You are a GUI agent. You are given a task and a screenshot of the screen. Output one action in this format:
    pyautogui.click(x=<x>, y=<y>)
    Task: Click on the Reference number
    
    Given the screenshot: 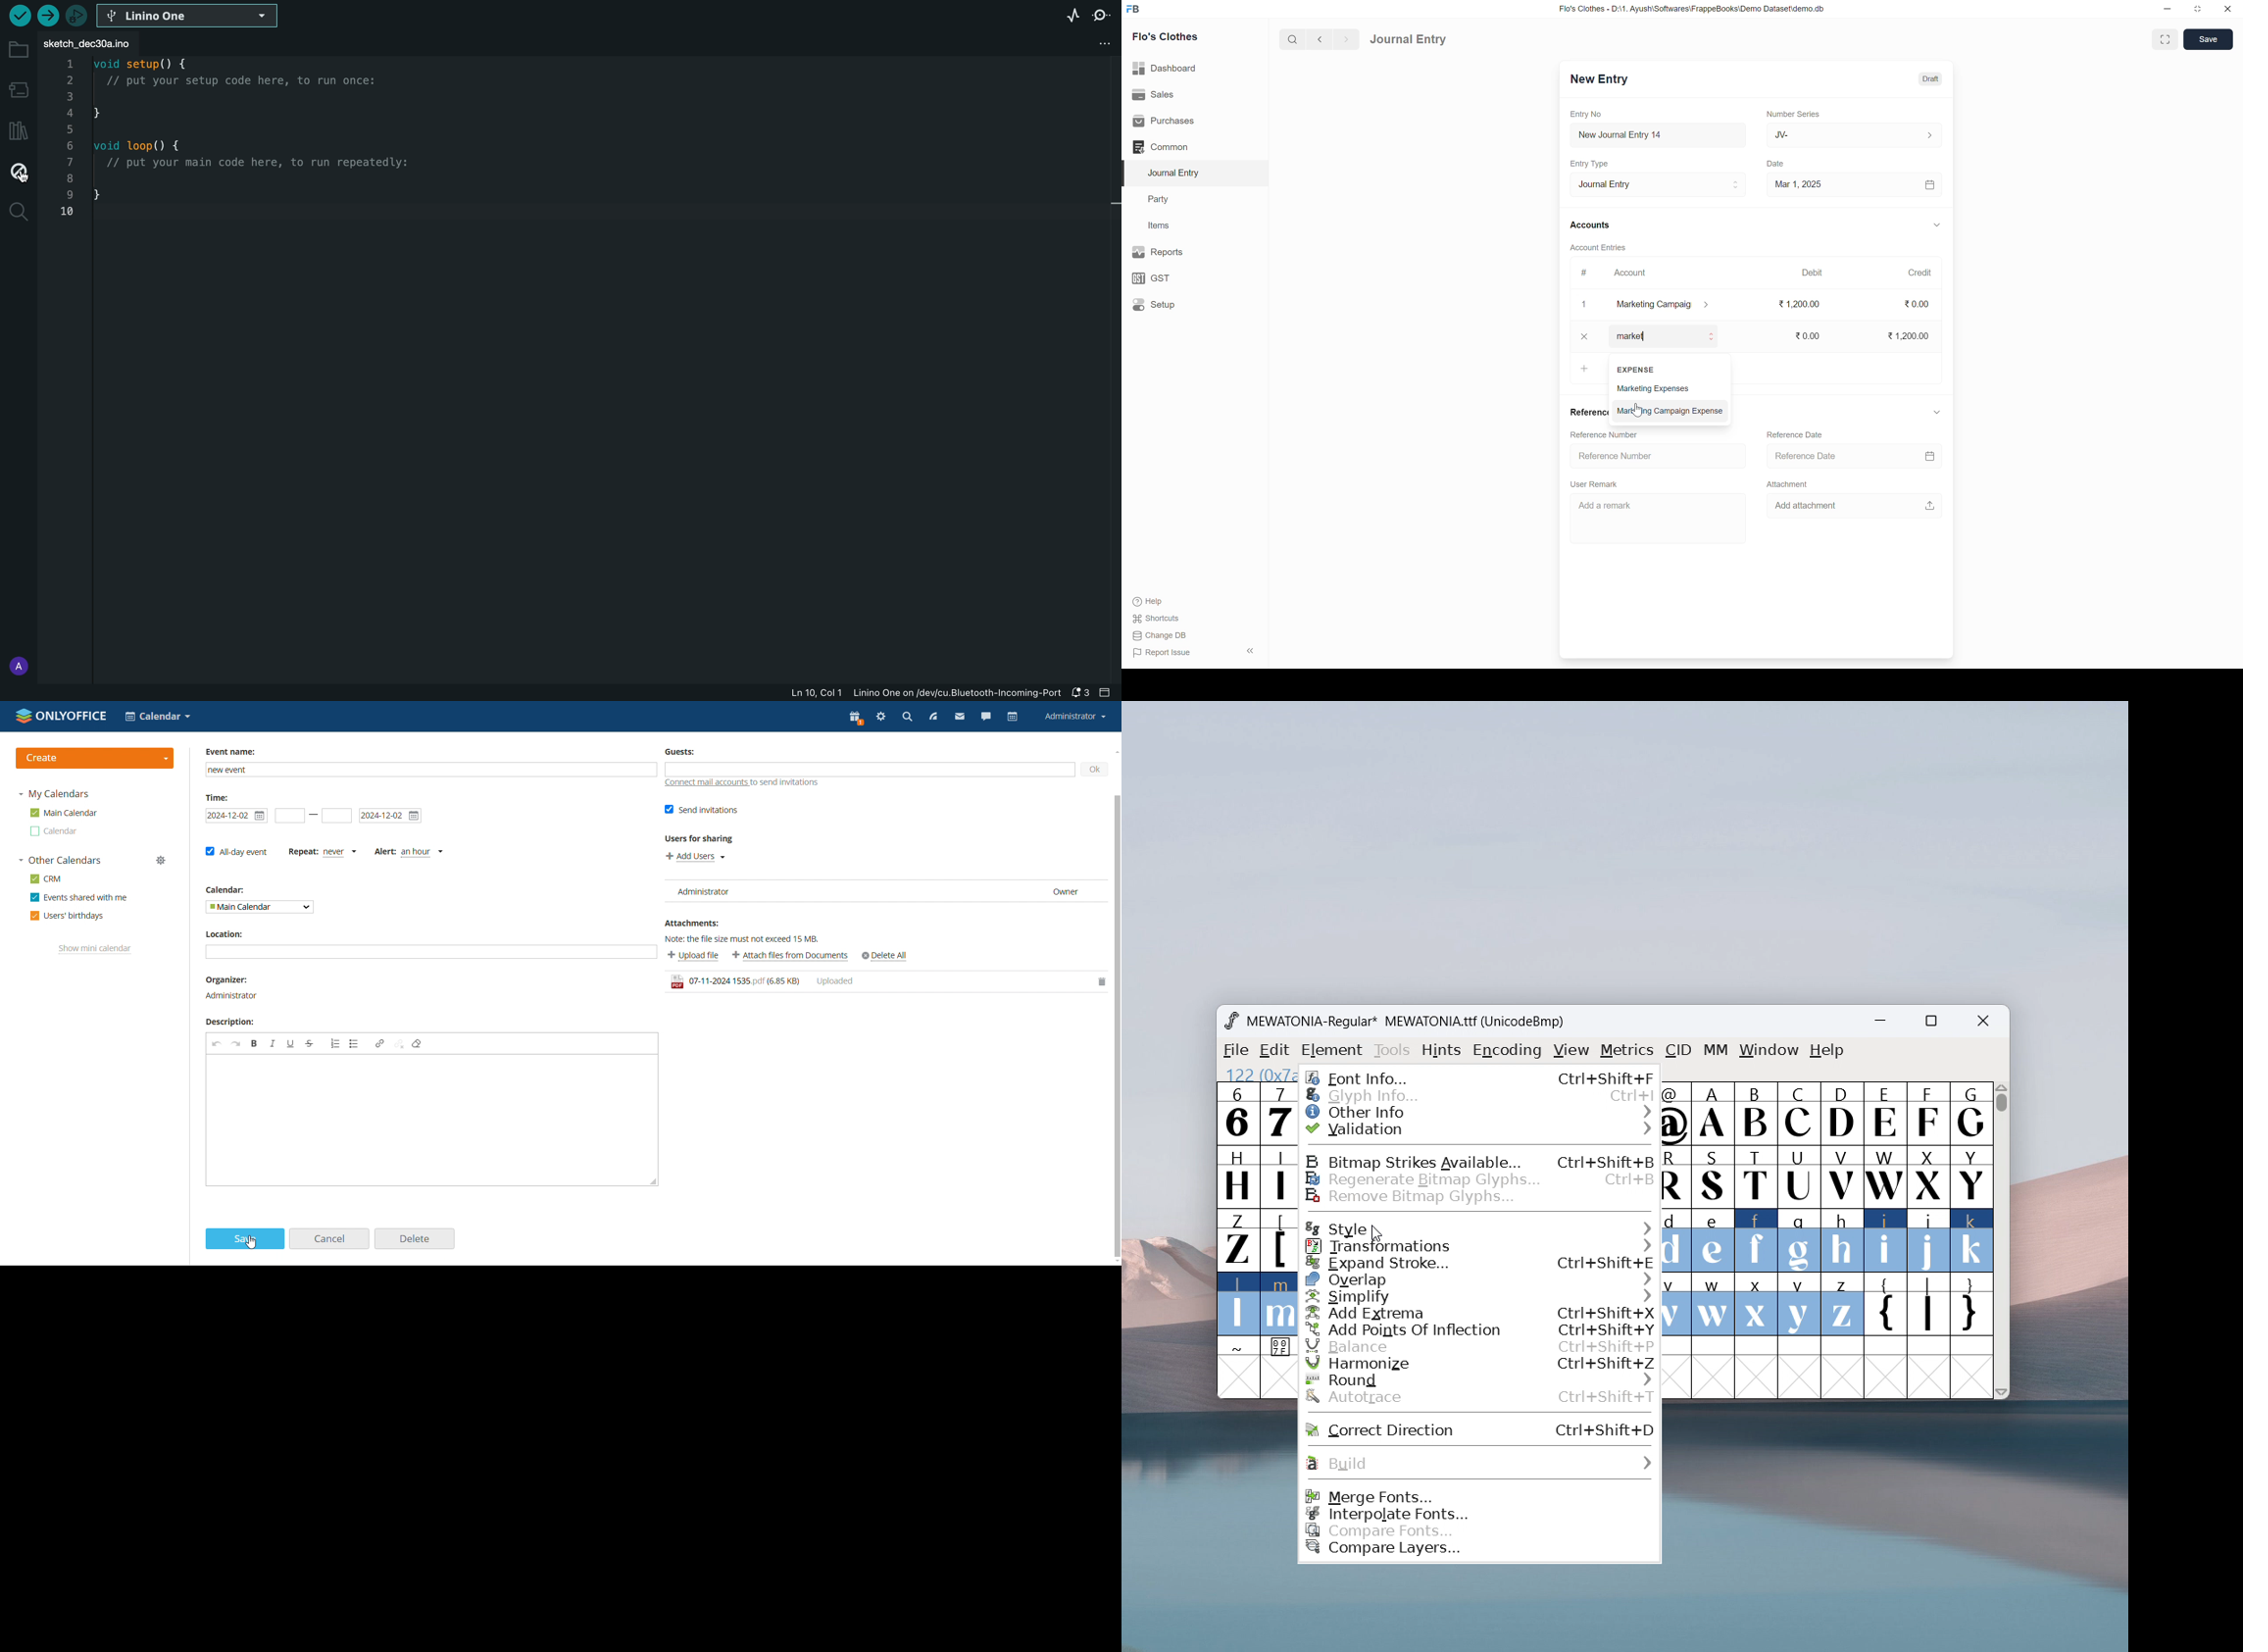 What is the action you would take?
    pyautogui.click(x=1614, y=435)
    